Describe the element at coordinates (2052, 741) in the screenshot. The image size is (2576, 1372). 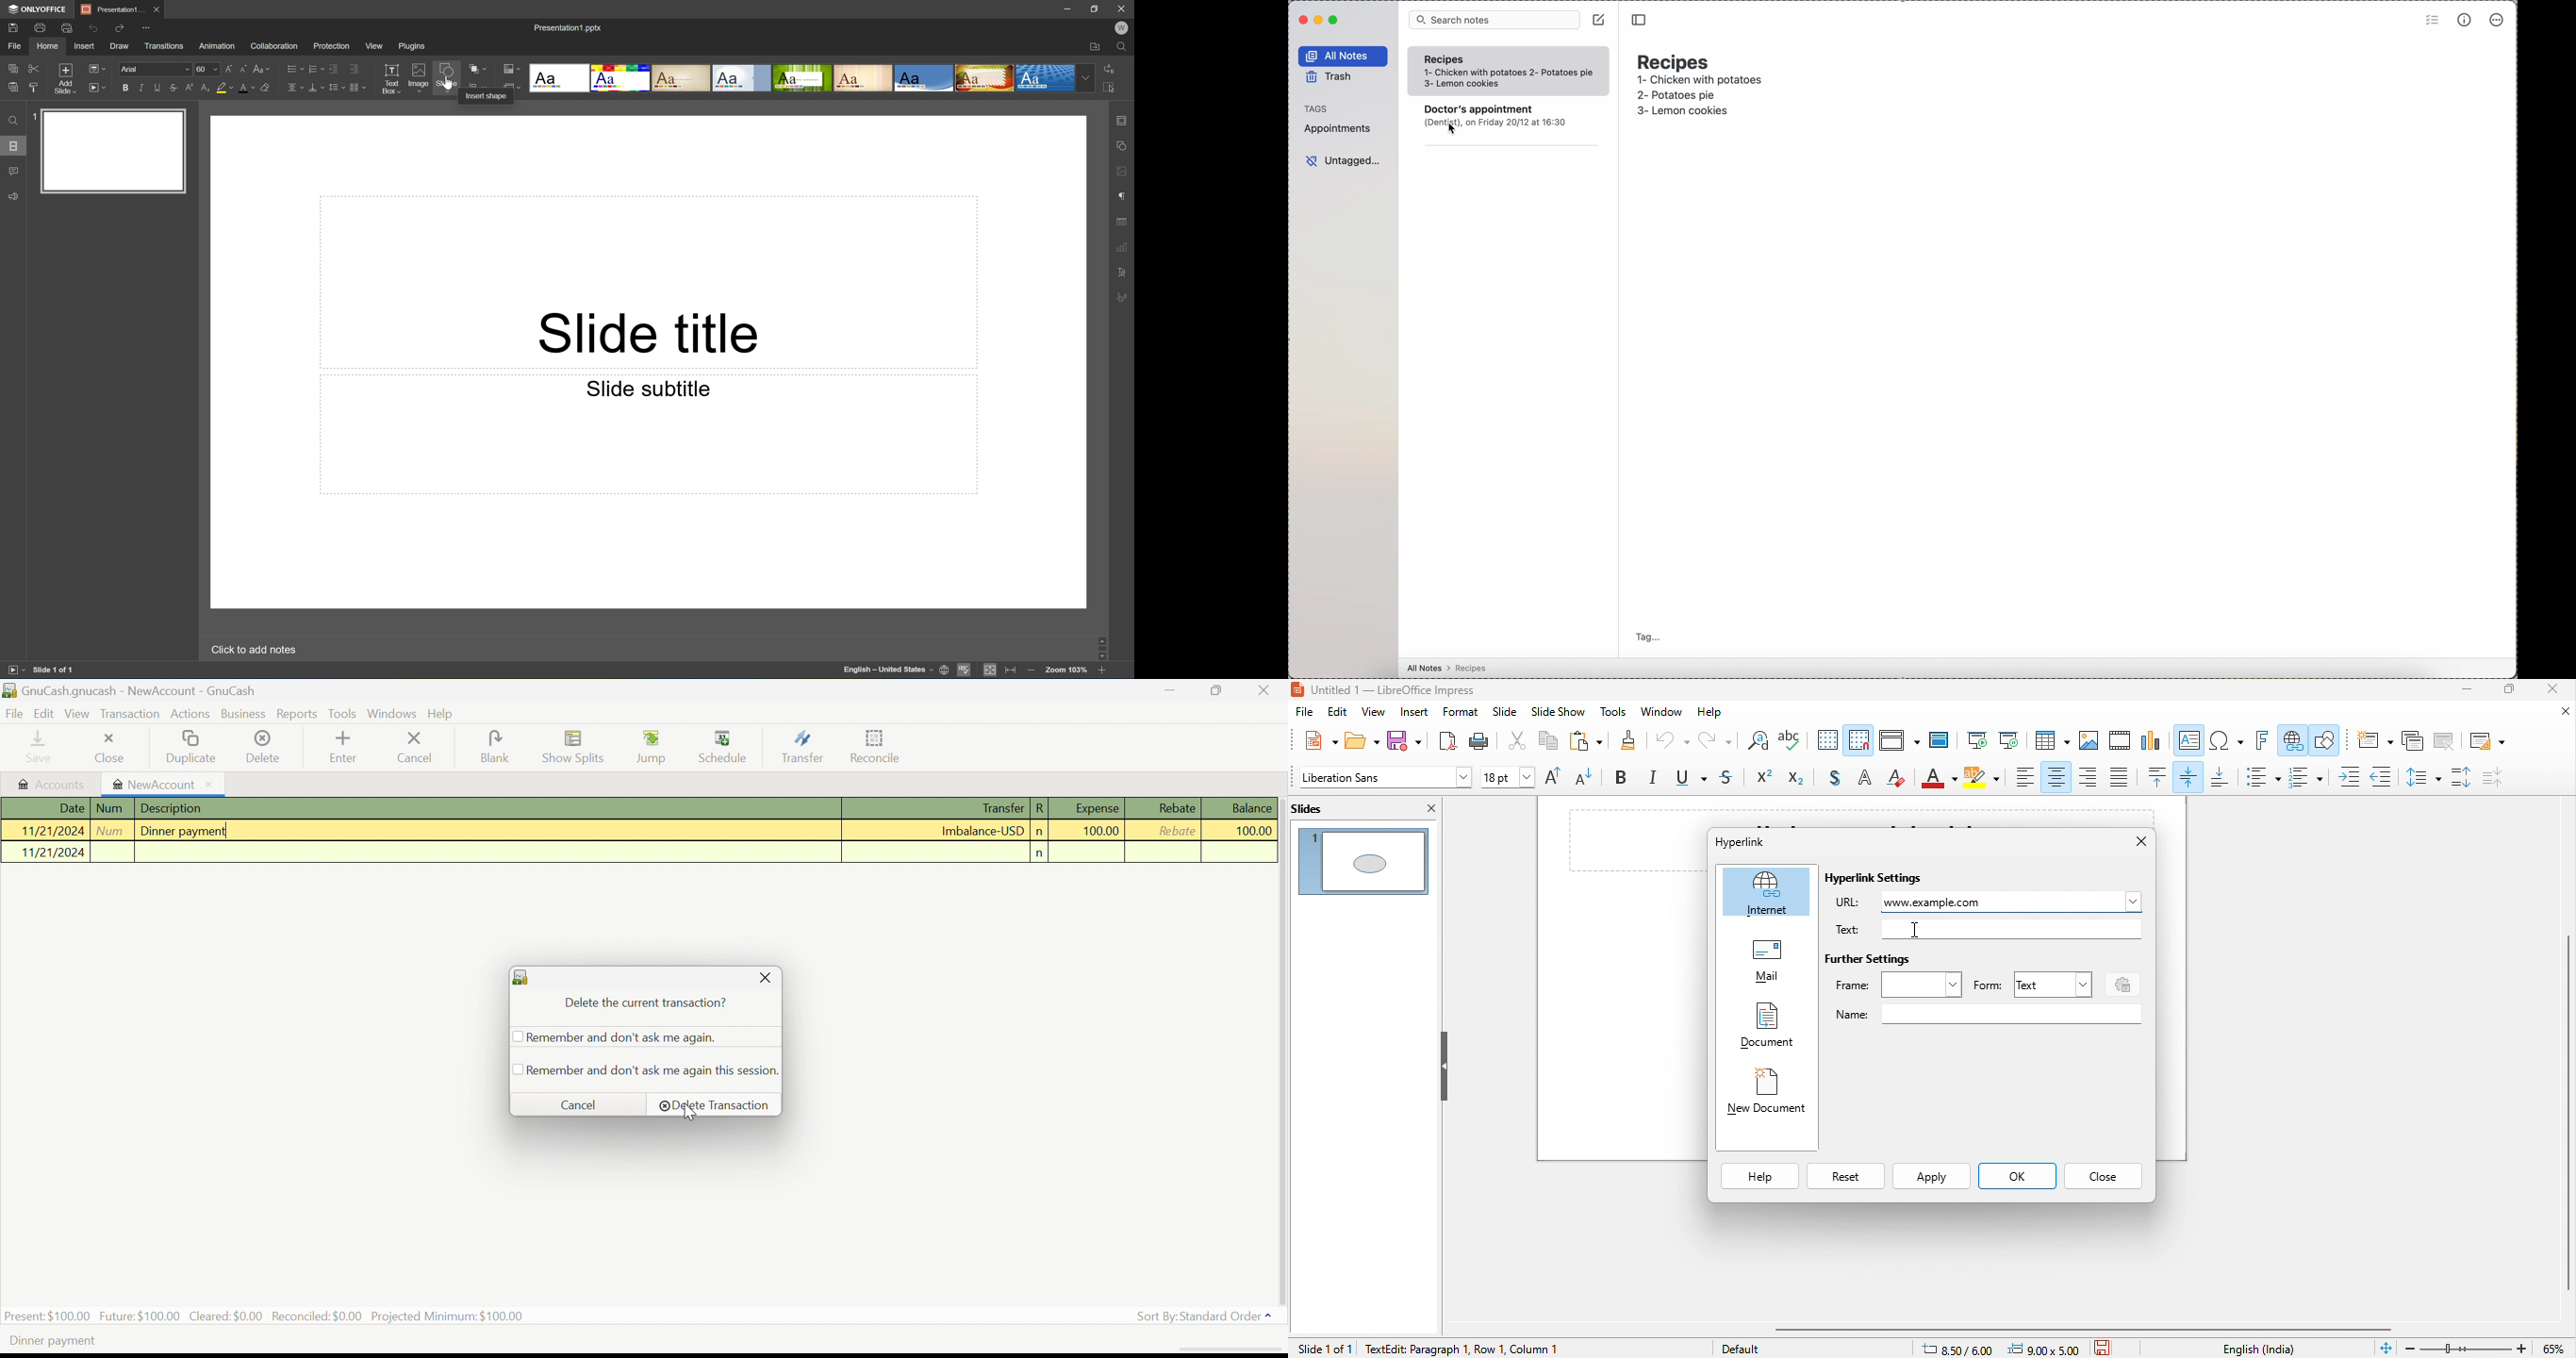
I see `table` at that location.